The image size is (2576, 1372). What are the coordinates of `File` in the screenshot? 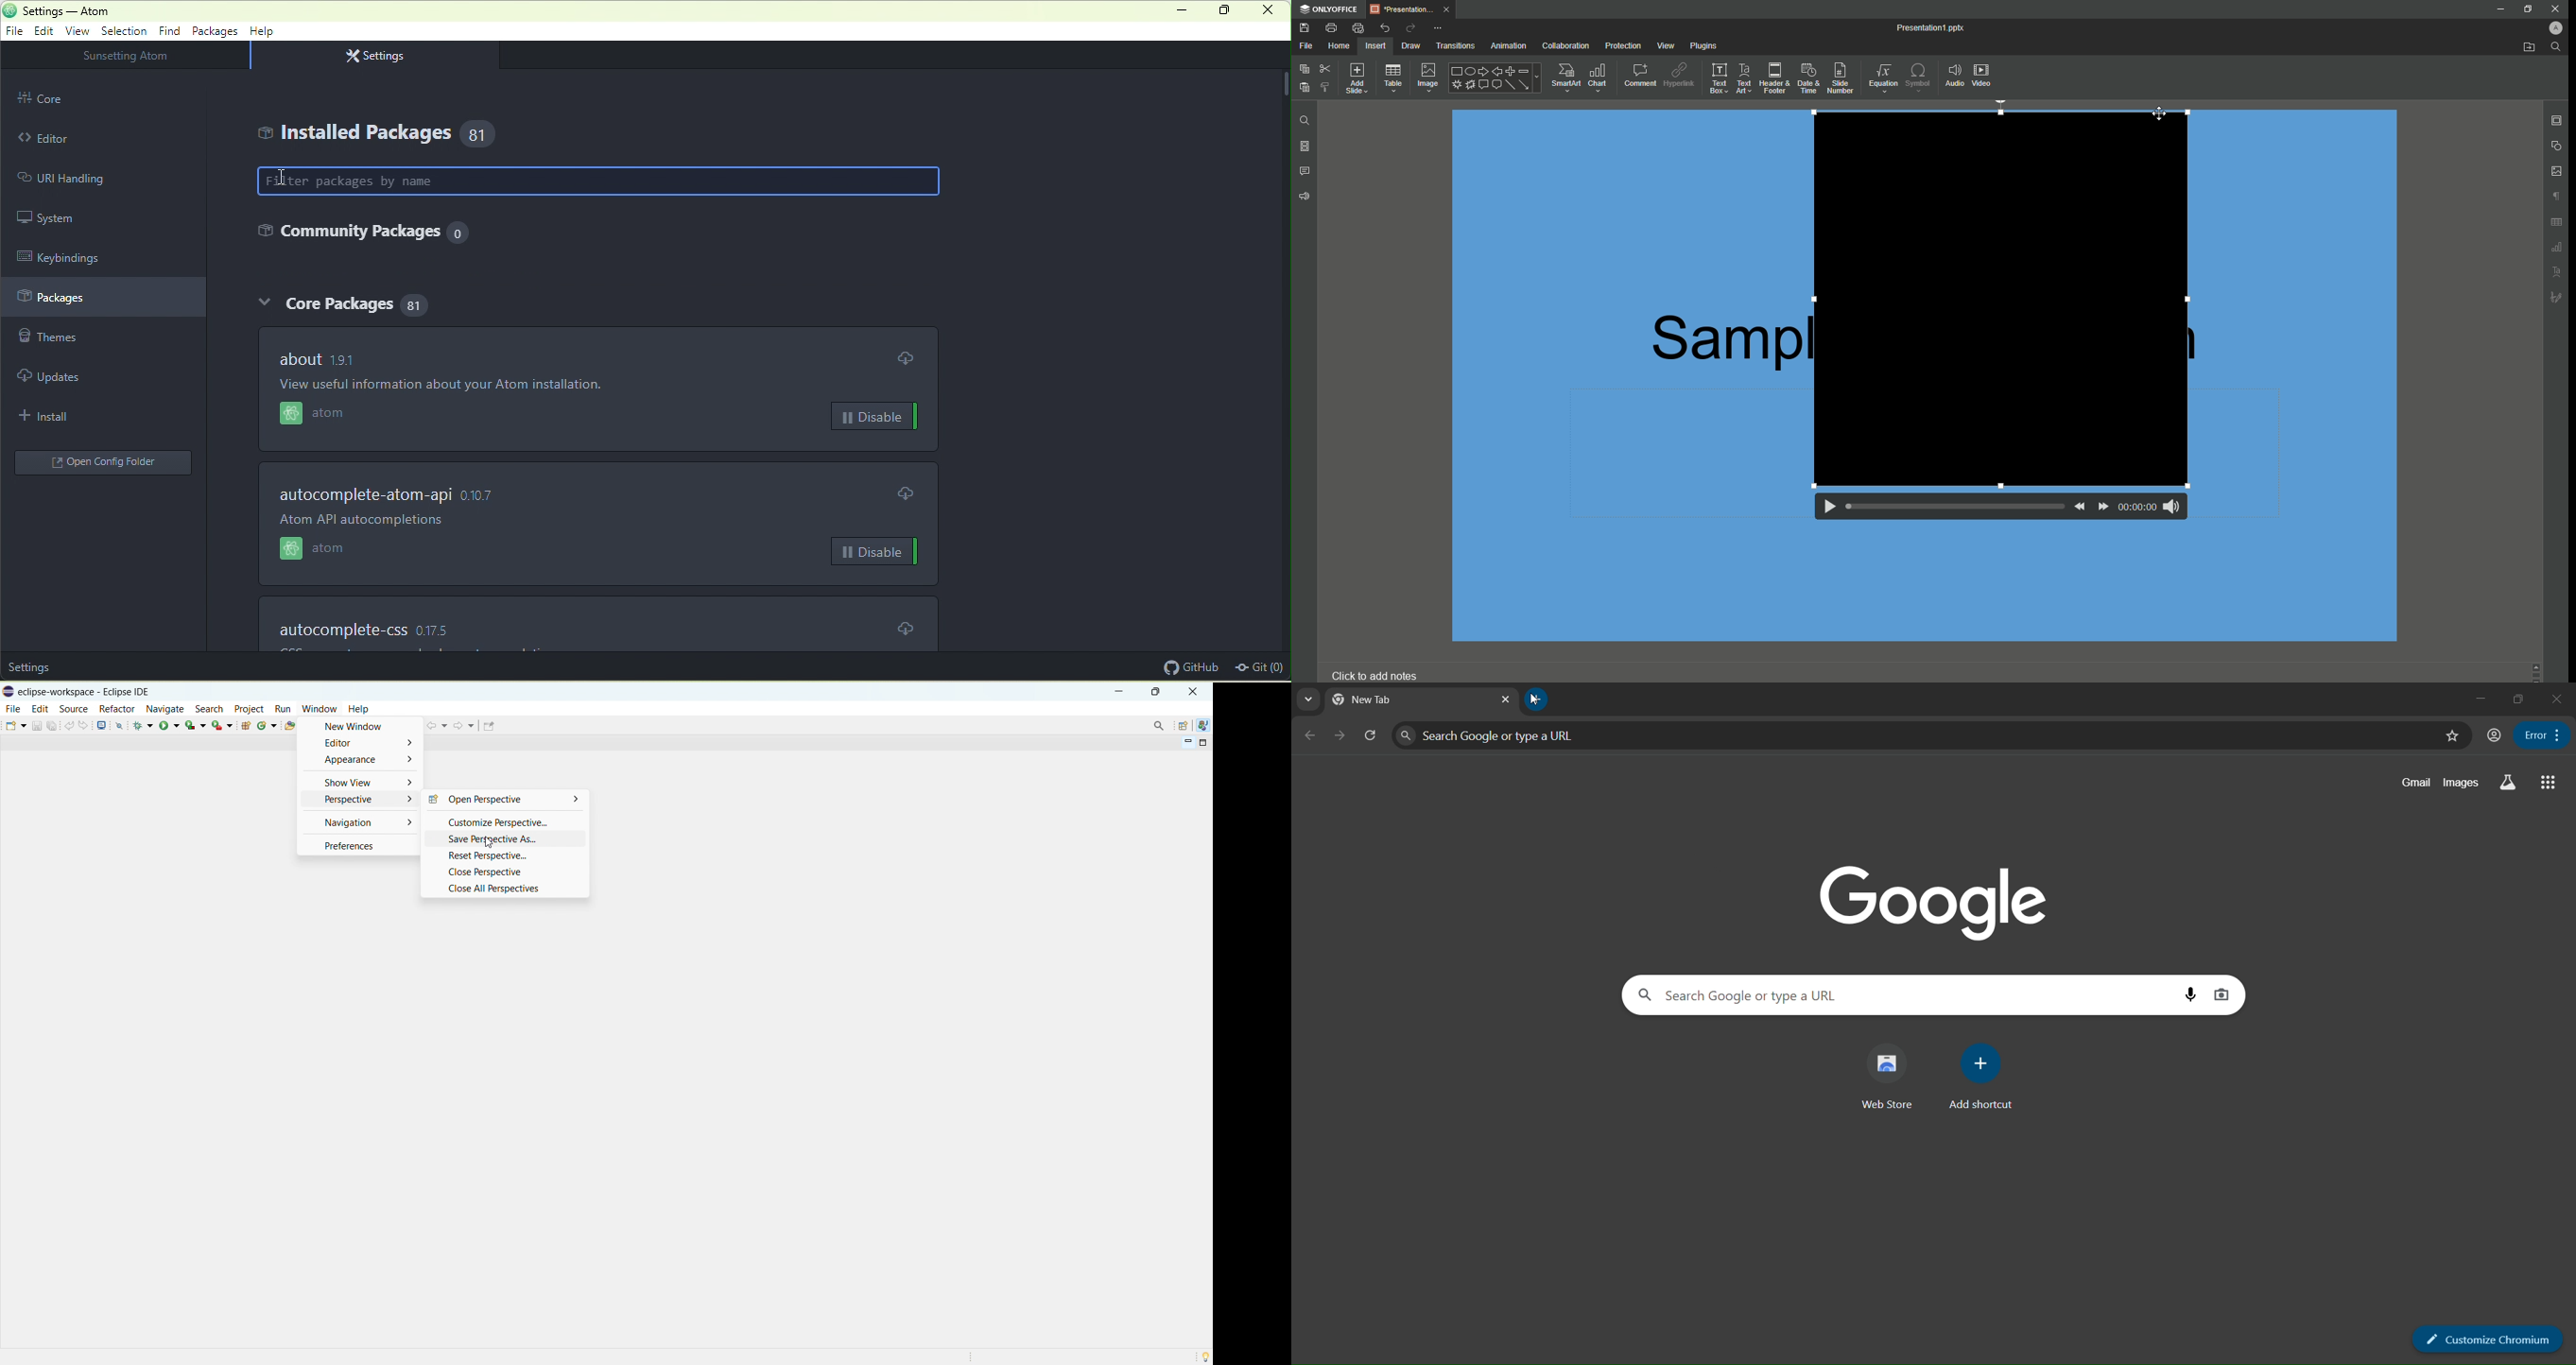 It's located at (1305, 45).